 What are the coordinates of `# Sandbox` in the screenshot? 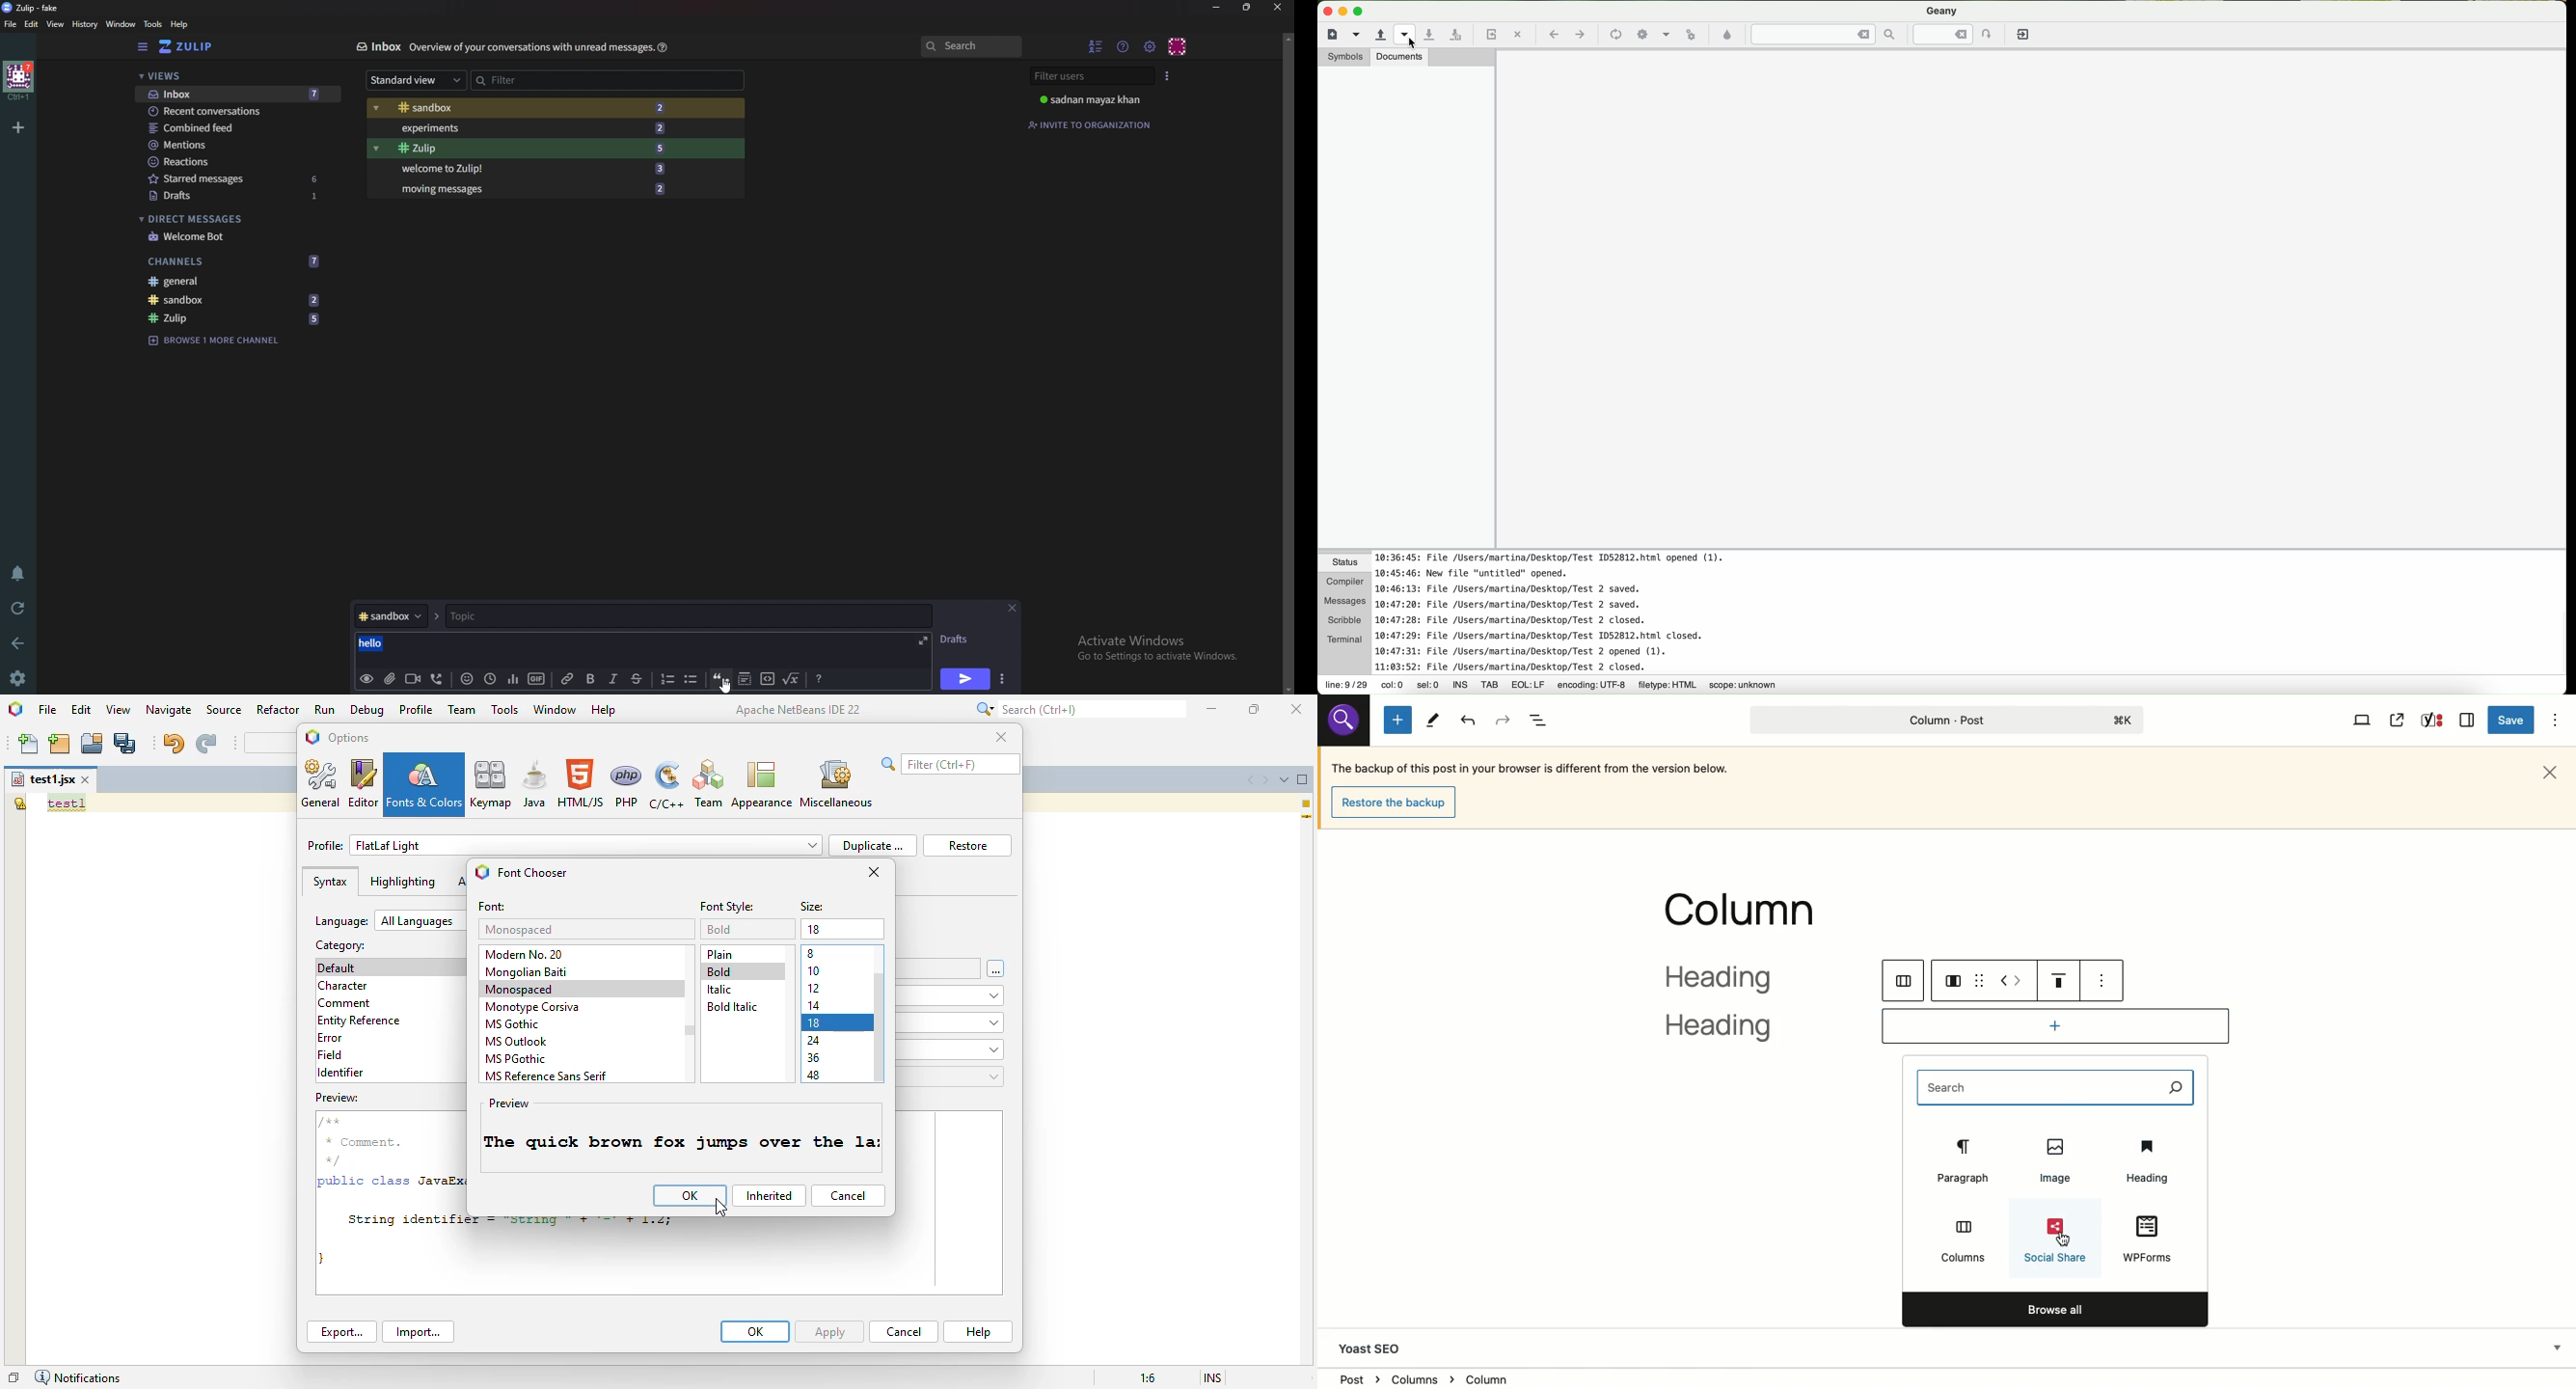 It's located at (473, 109).